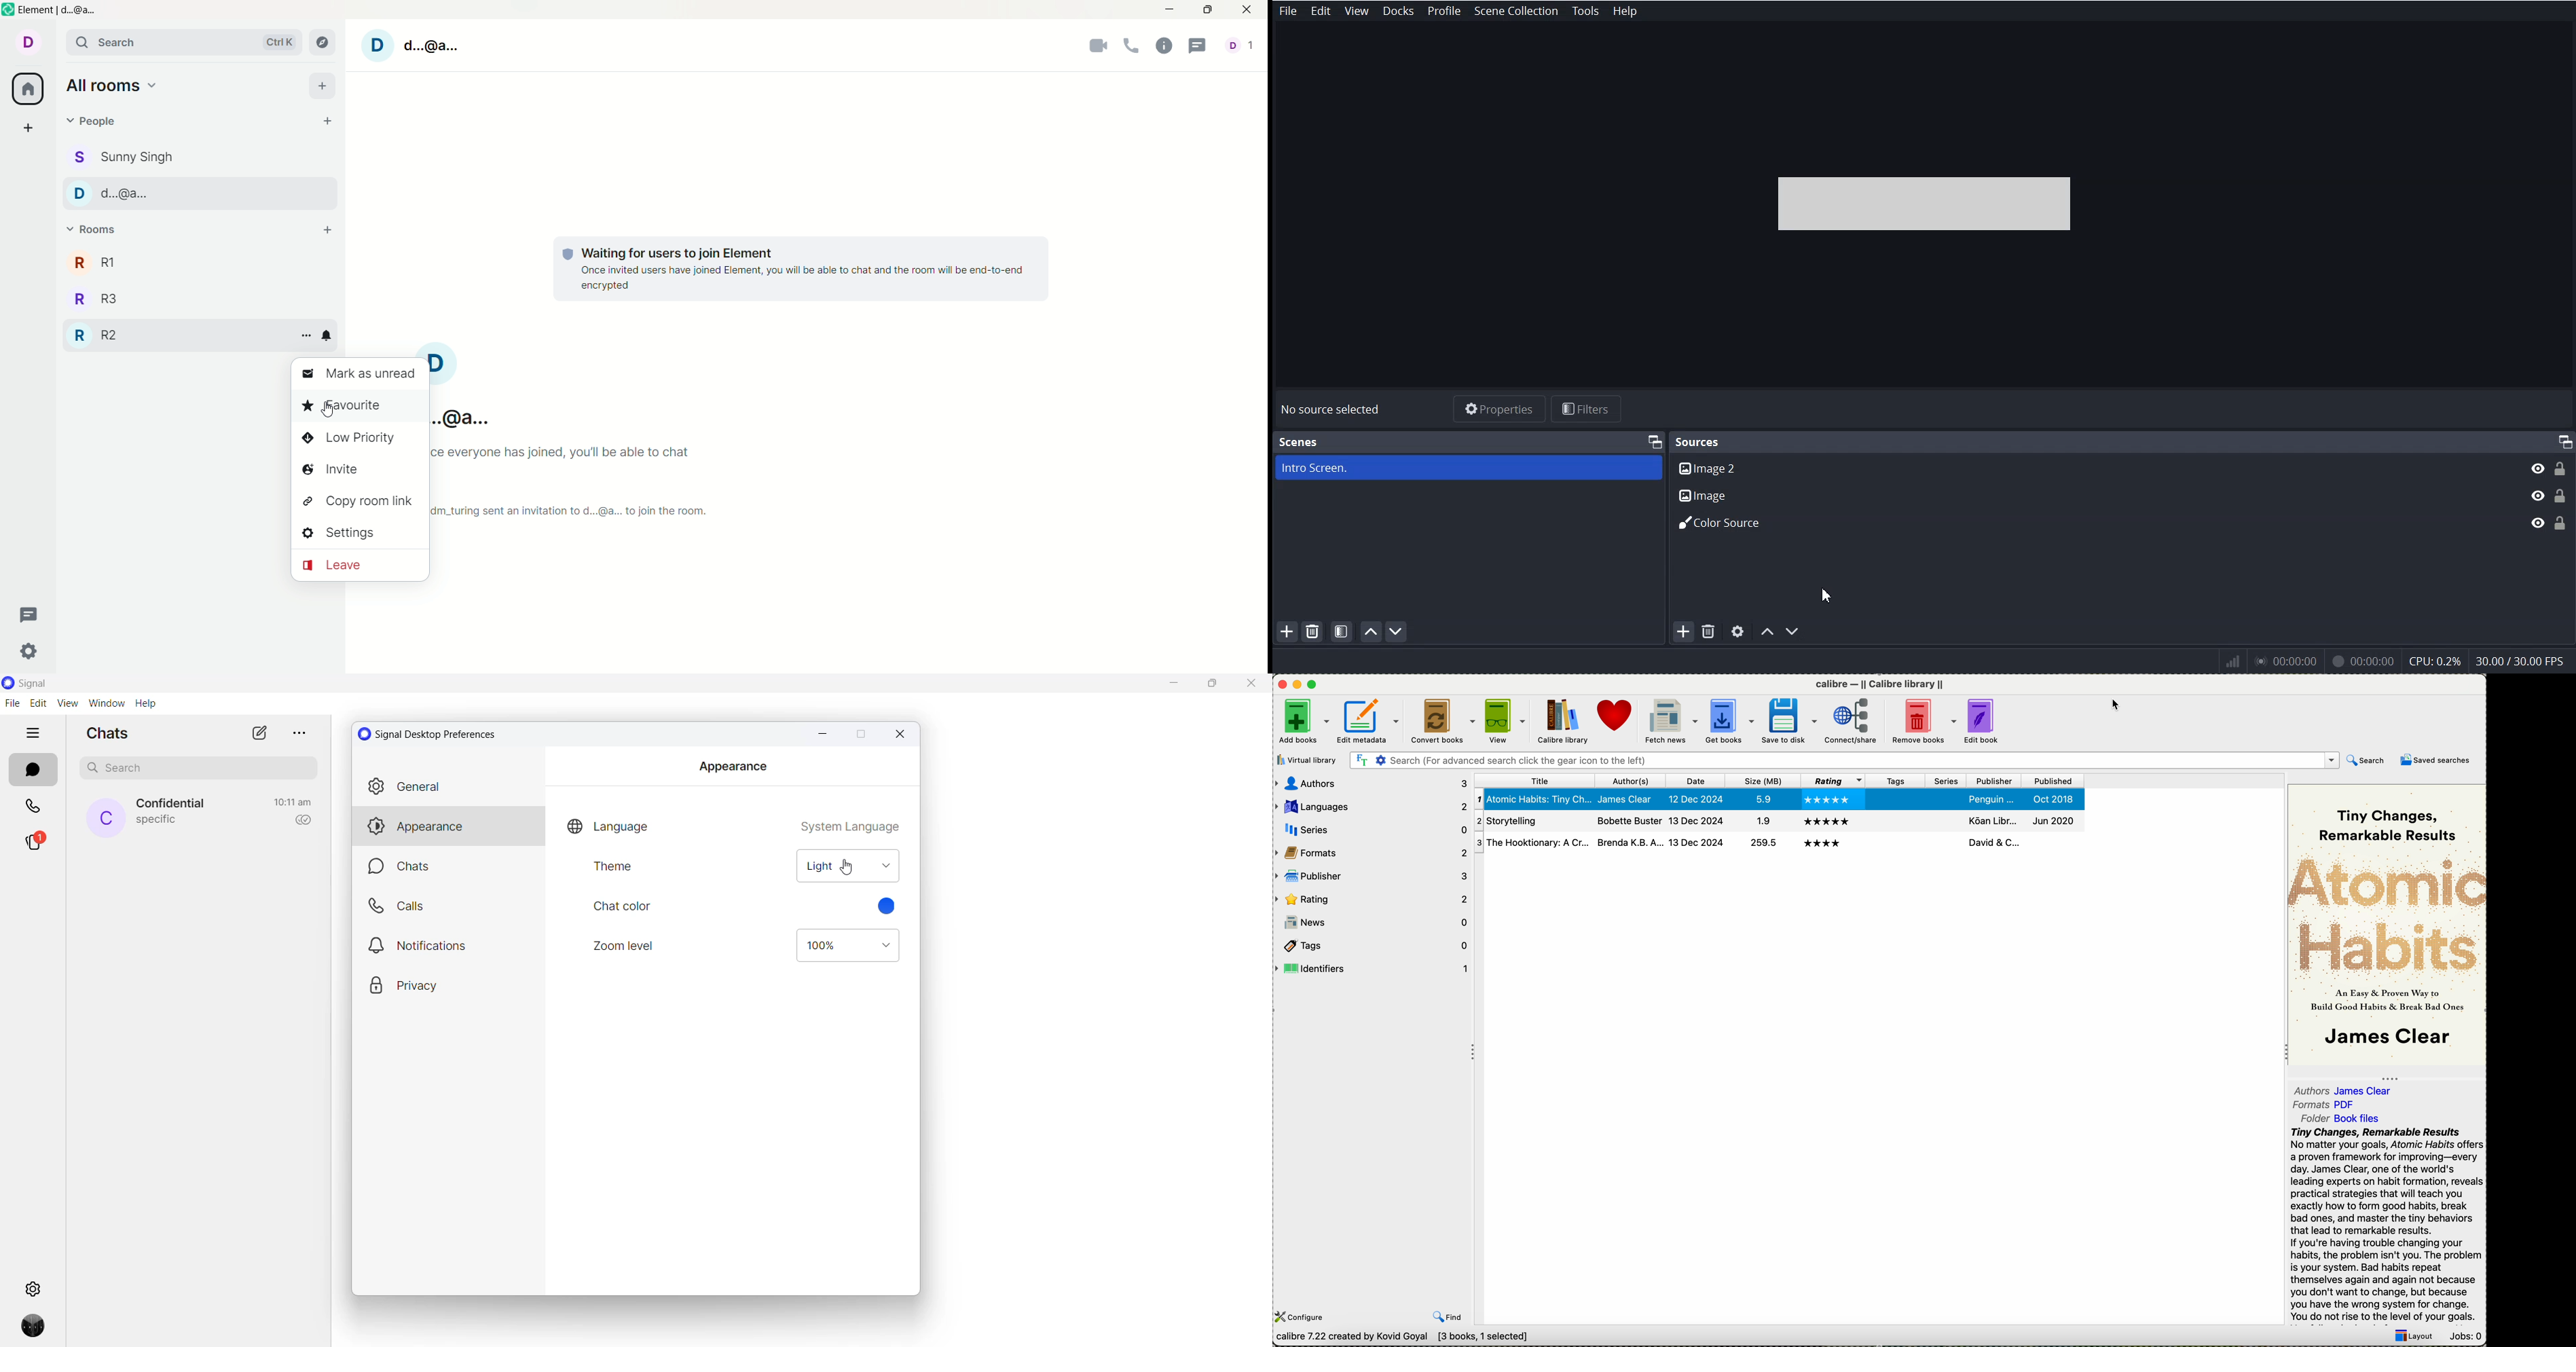  What do you see at coordinates (184, 41) in the screenshot?
I see `search` at bounding box center [184, 41].